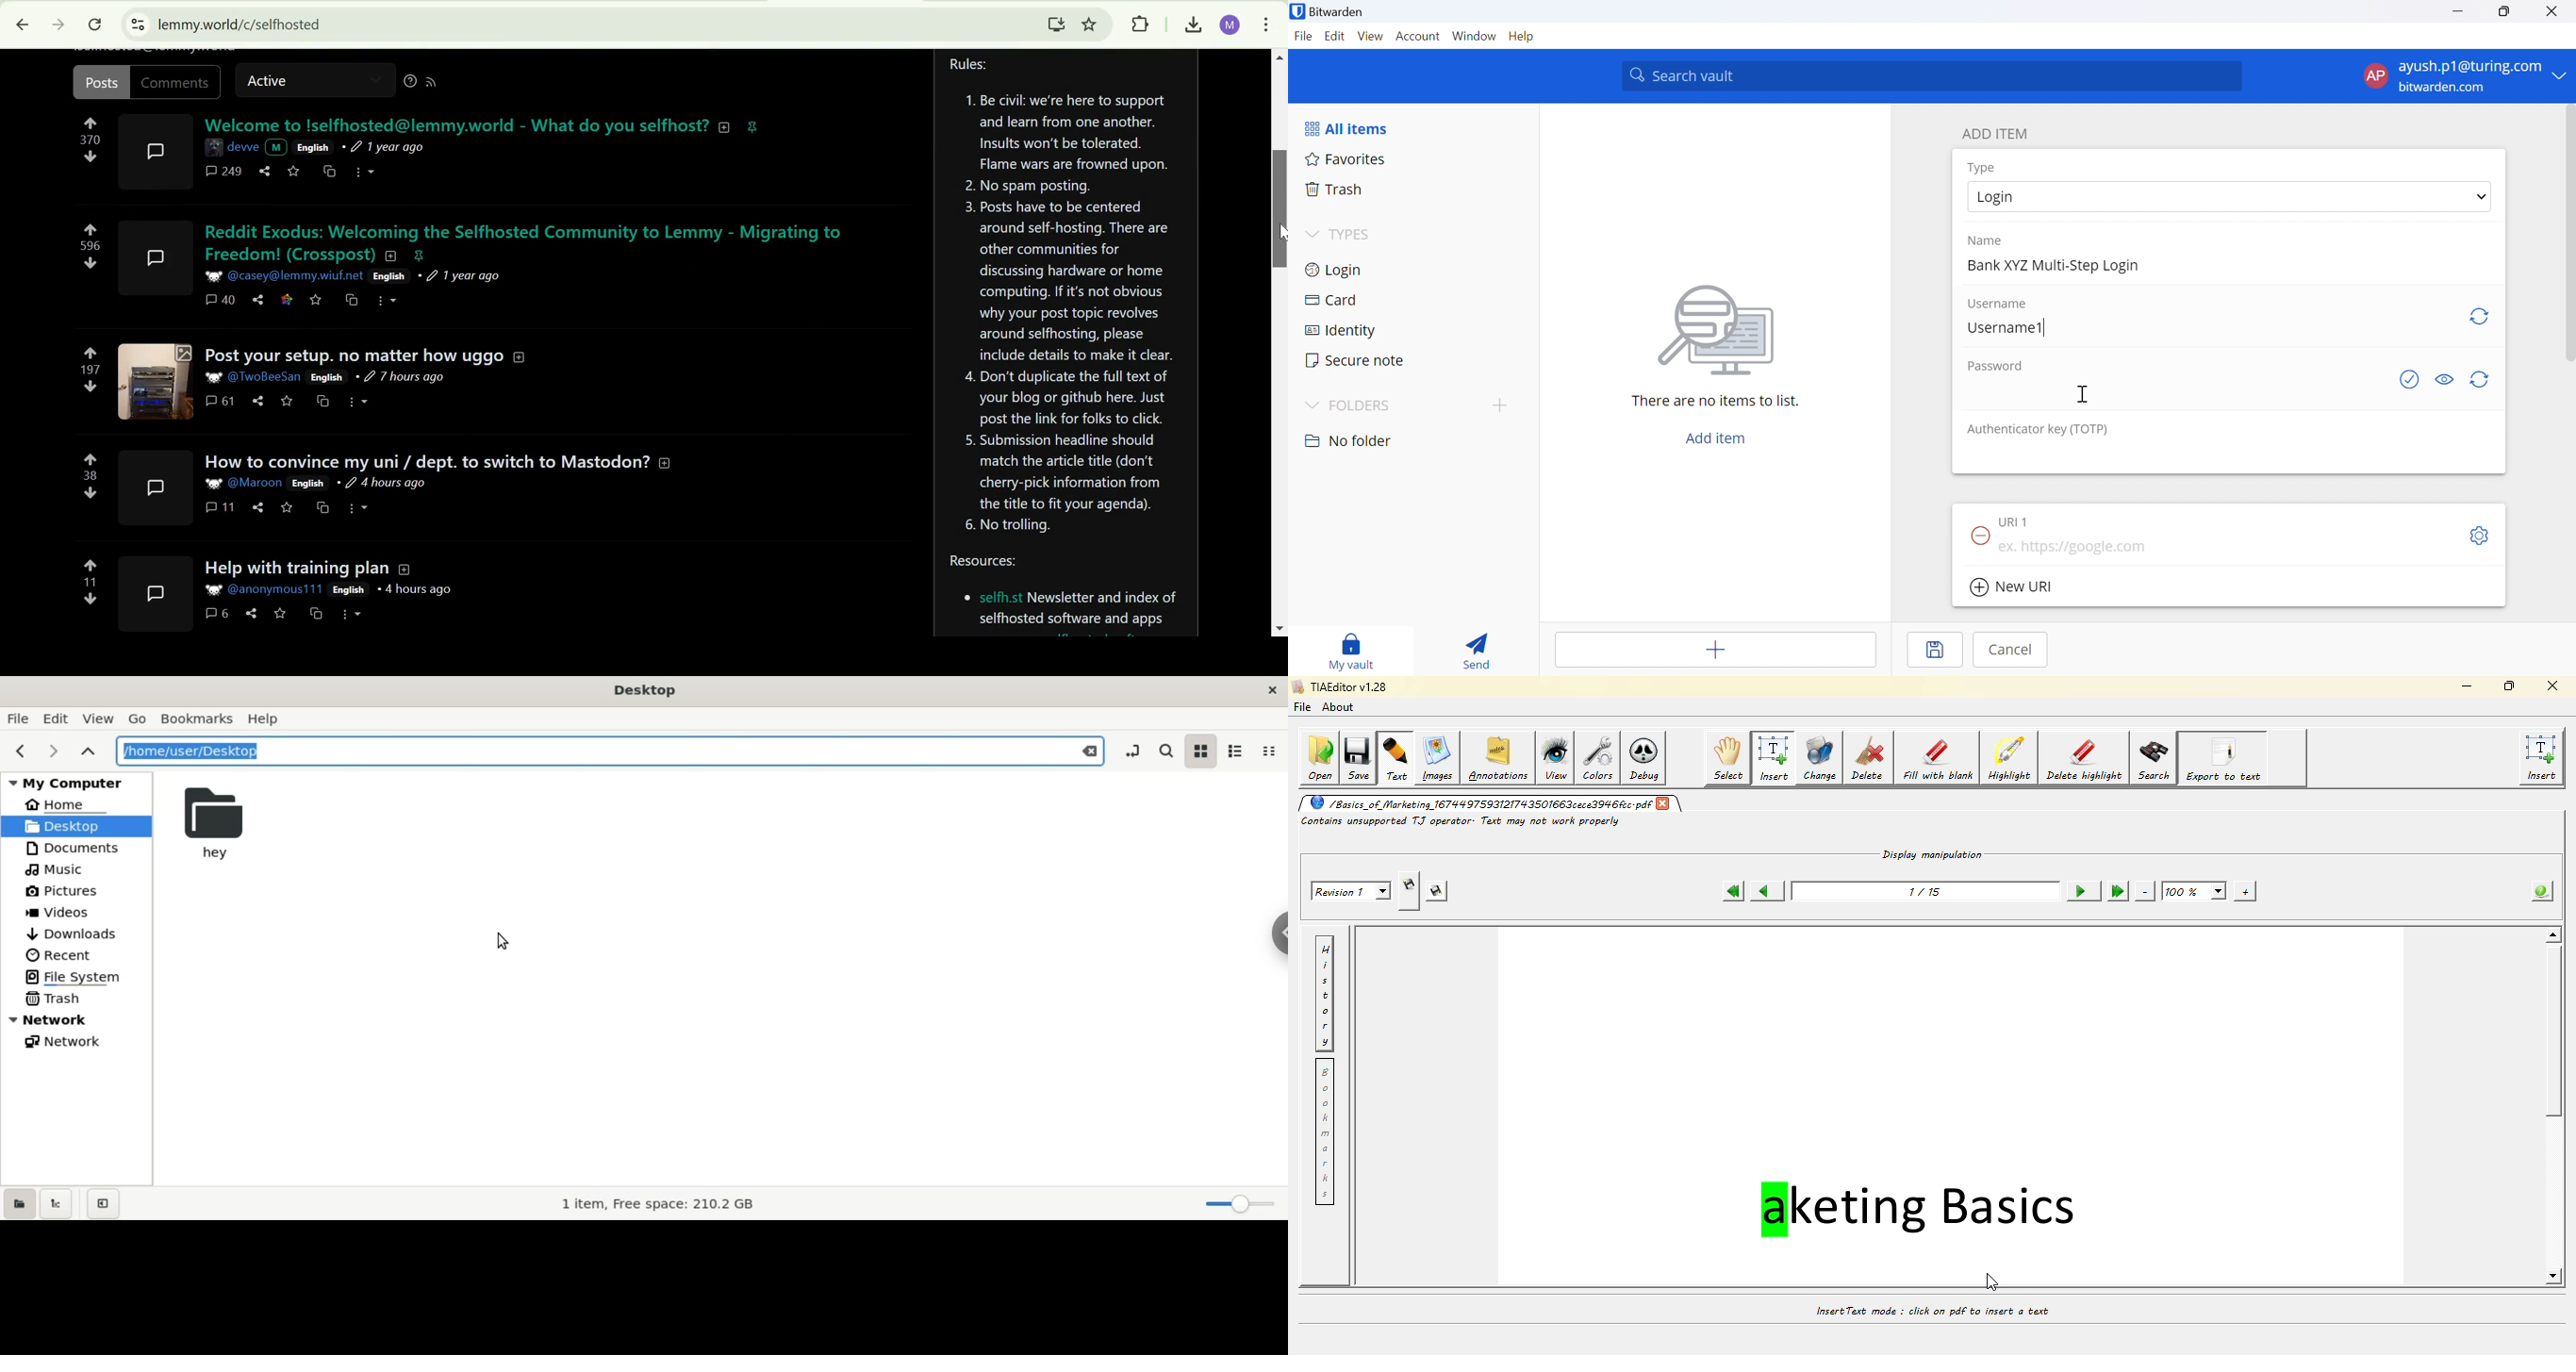  What do you see at coordinates (1349, 441) in the screenshot?
I see `No folder` at bounding box center [1349, 441].